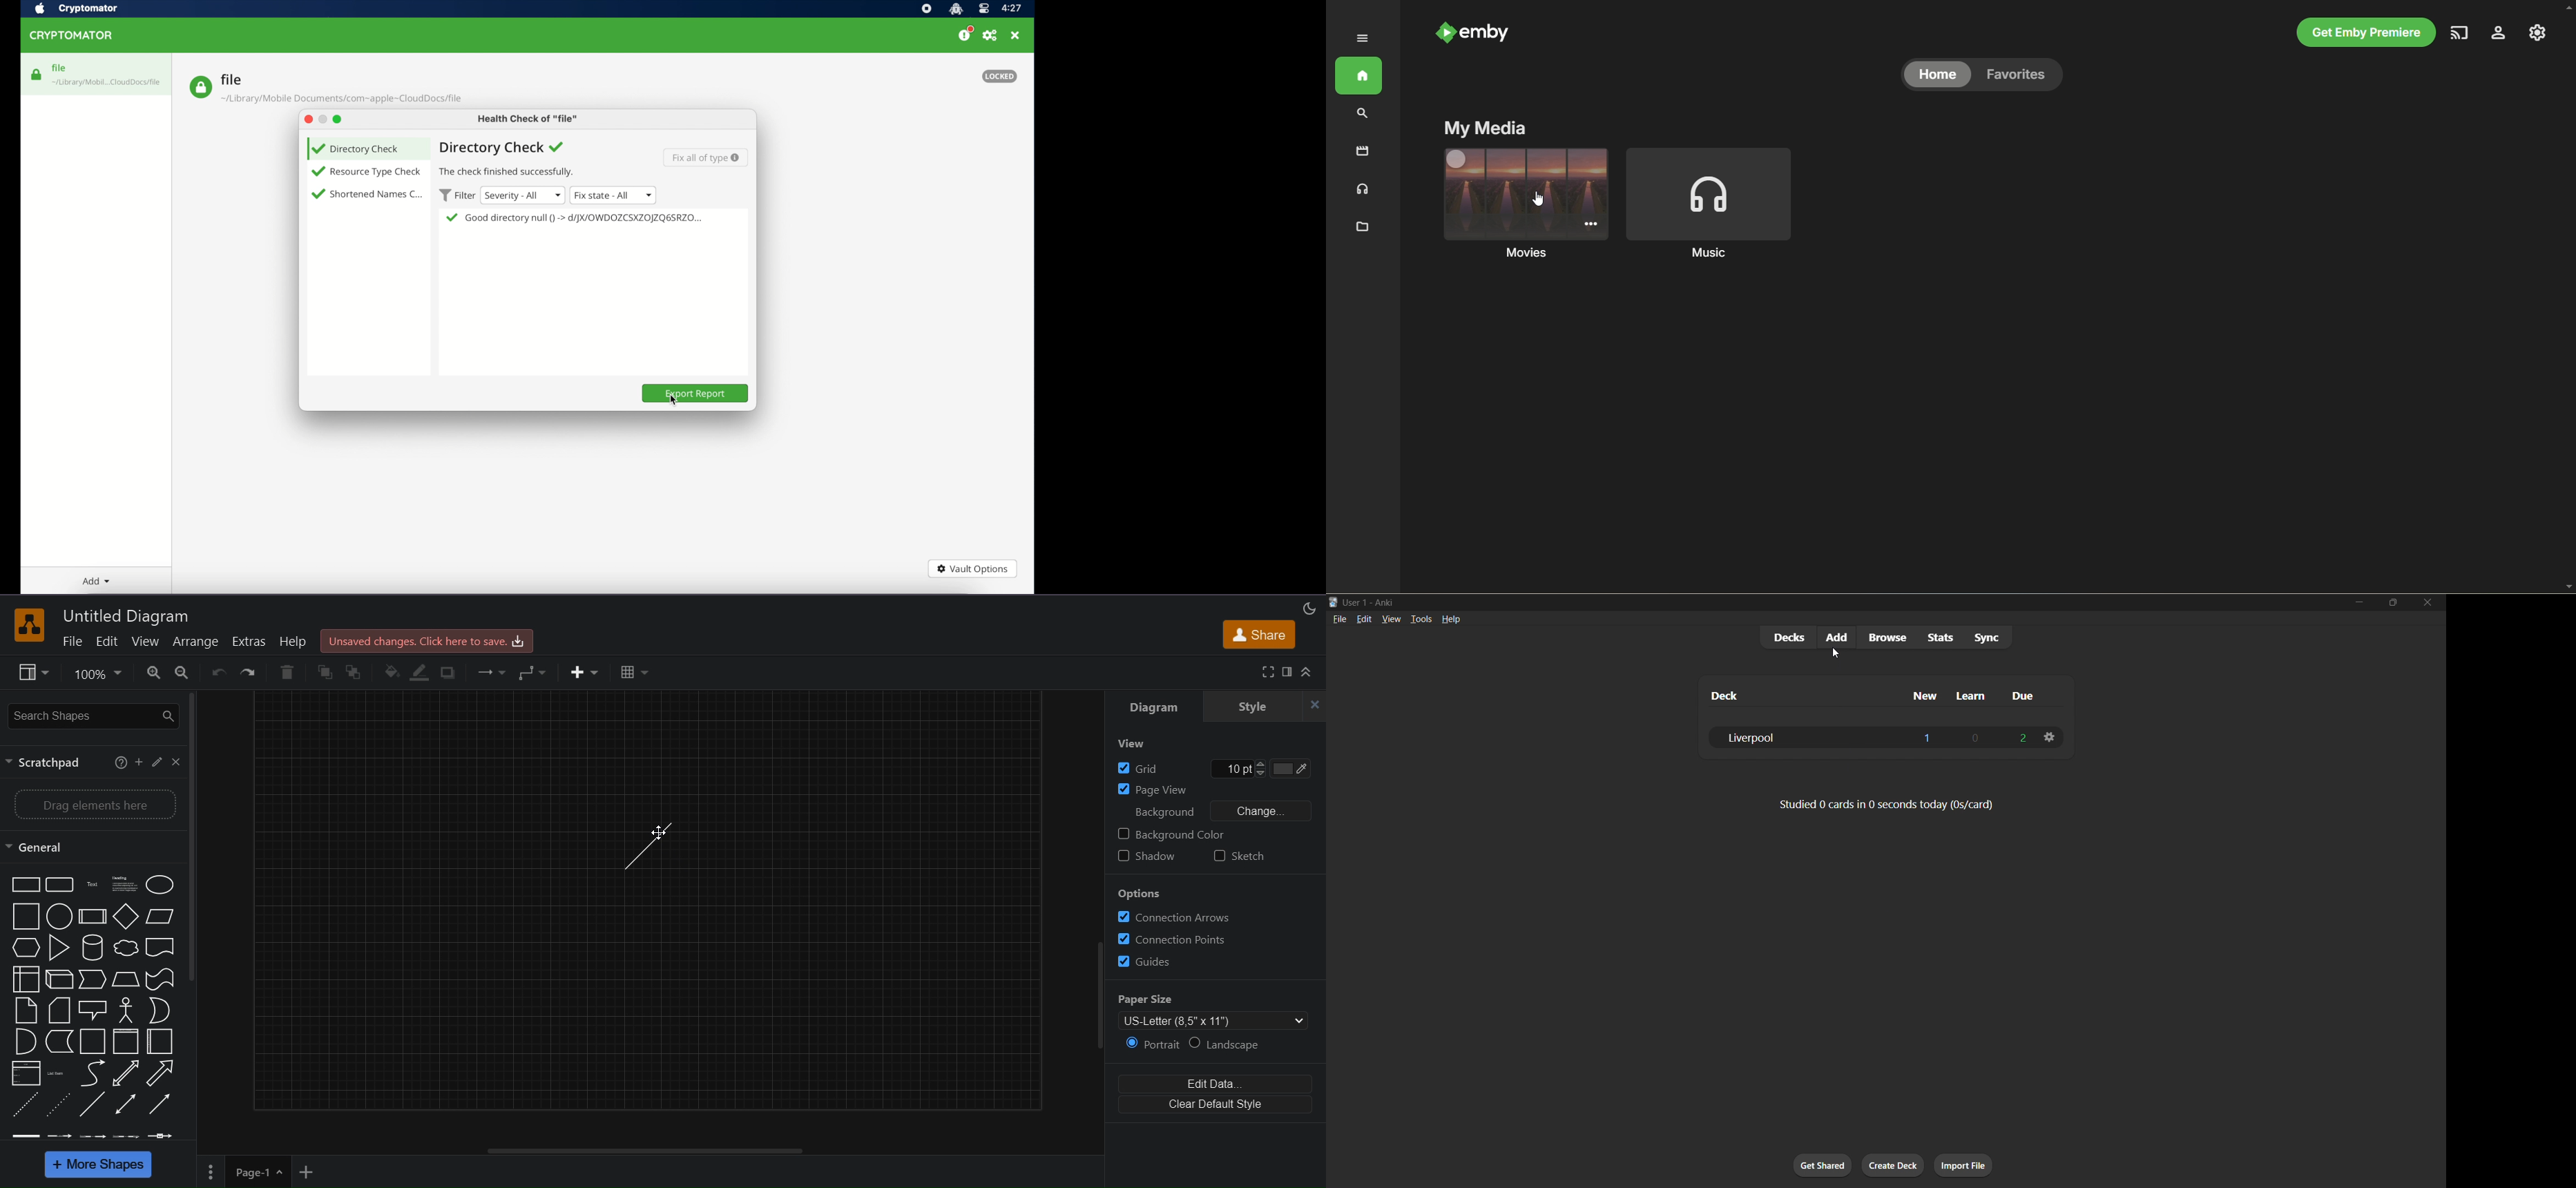 This screenshot has width=2576, height=1204. What do you see at coordinates (1992, 639) in the screenshot?
I see `sync` at bounding box center [1992, 639].